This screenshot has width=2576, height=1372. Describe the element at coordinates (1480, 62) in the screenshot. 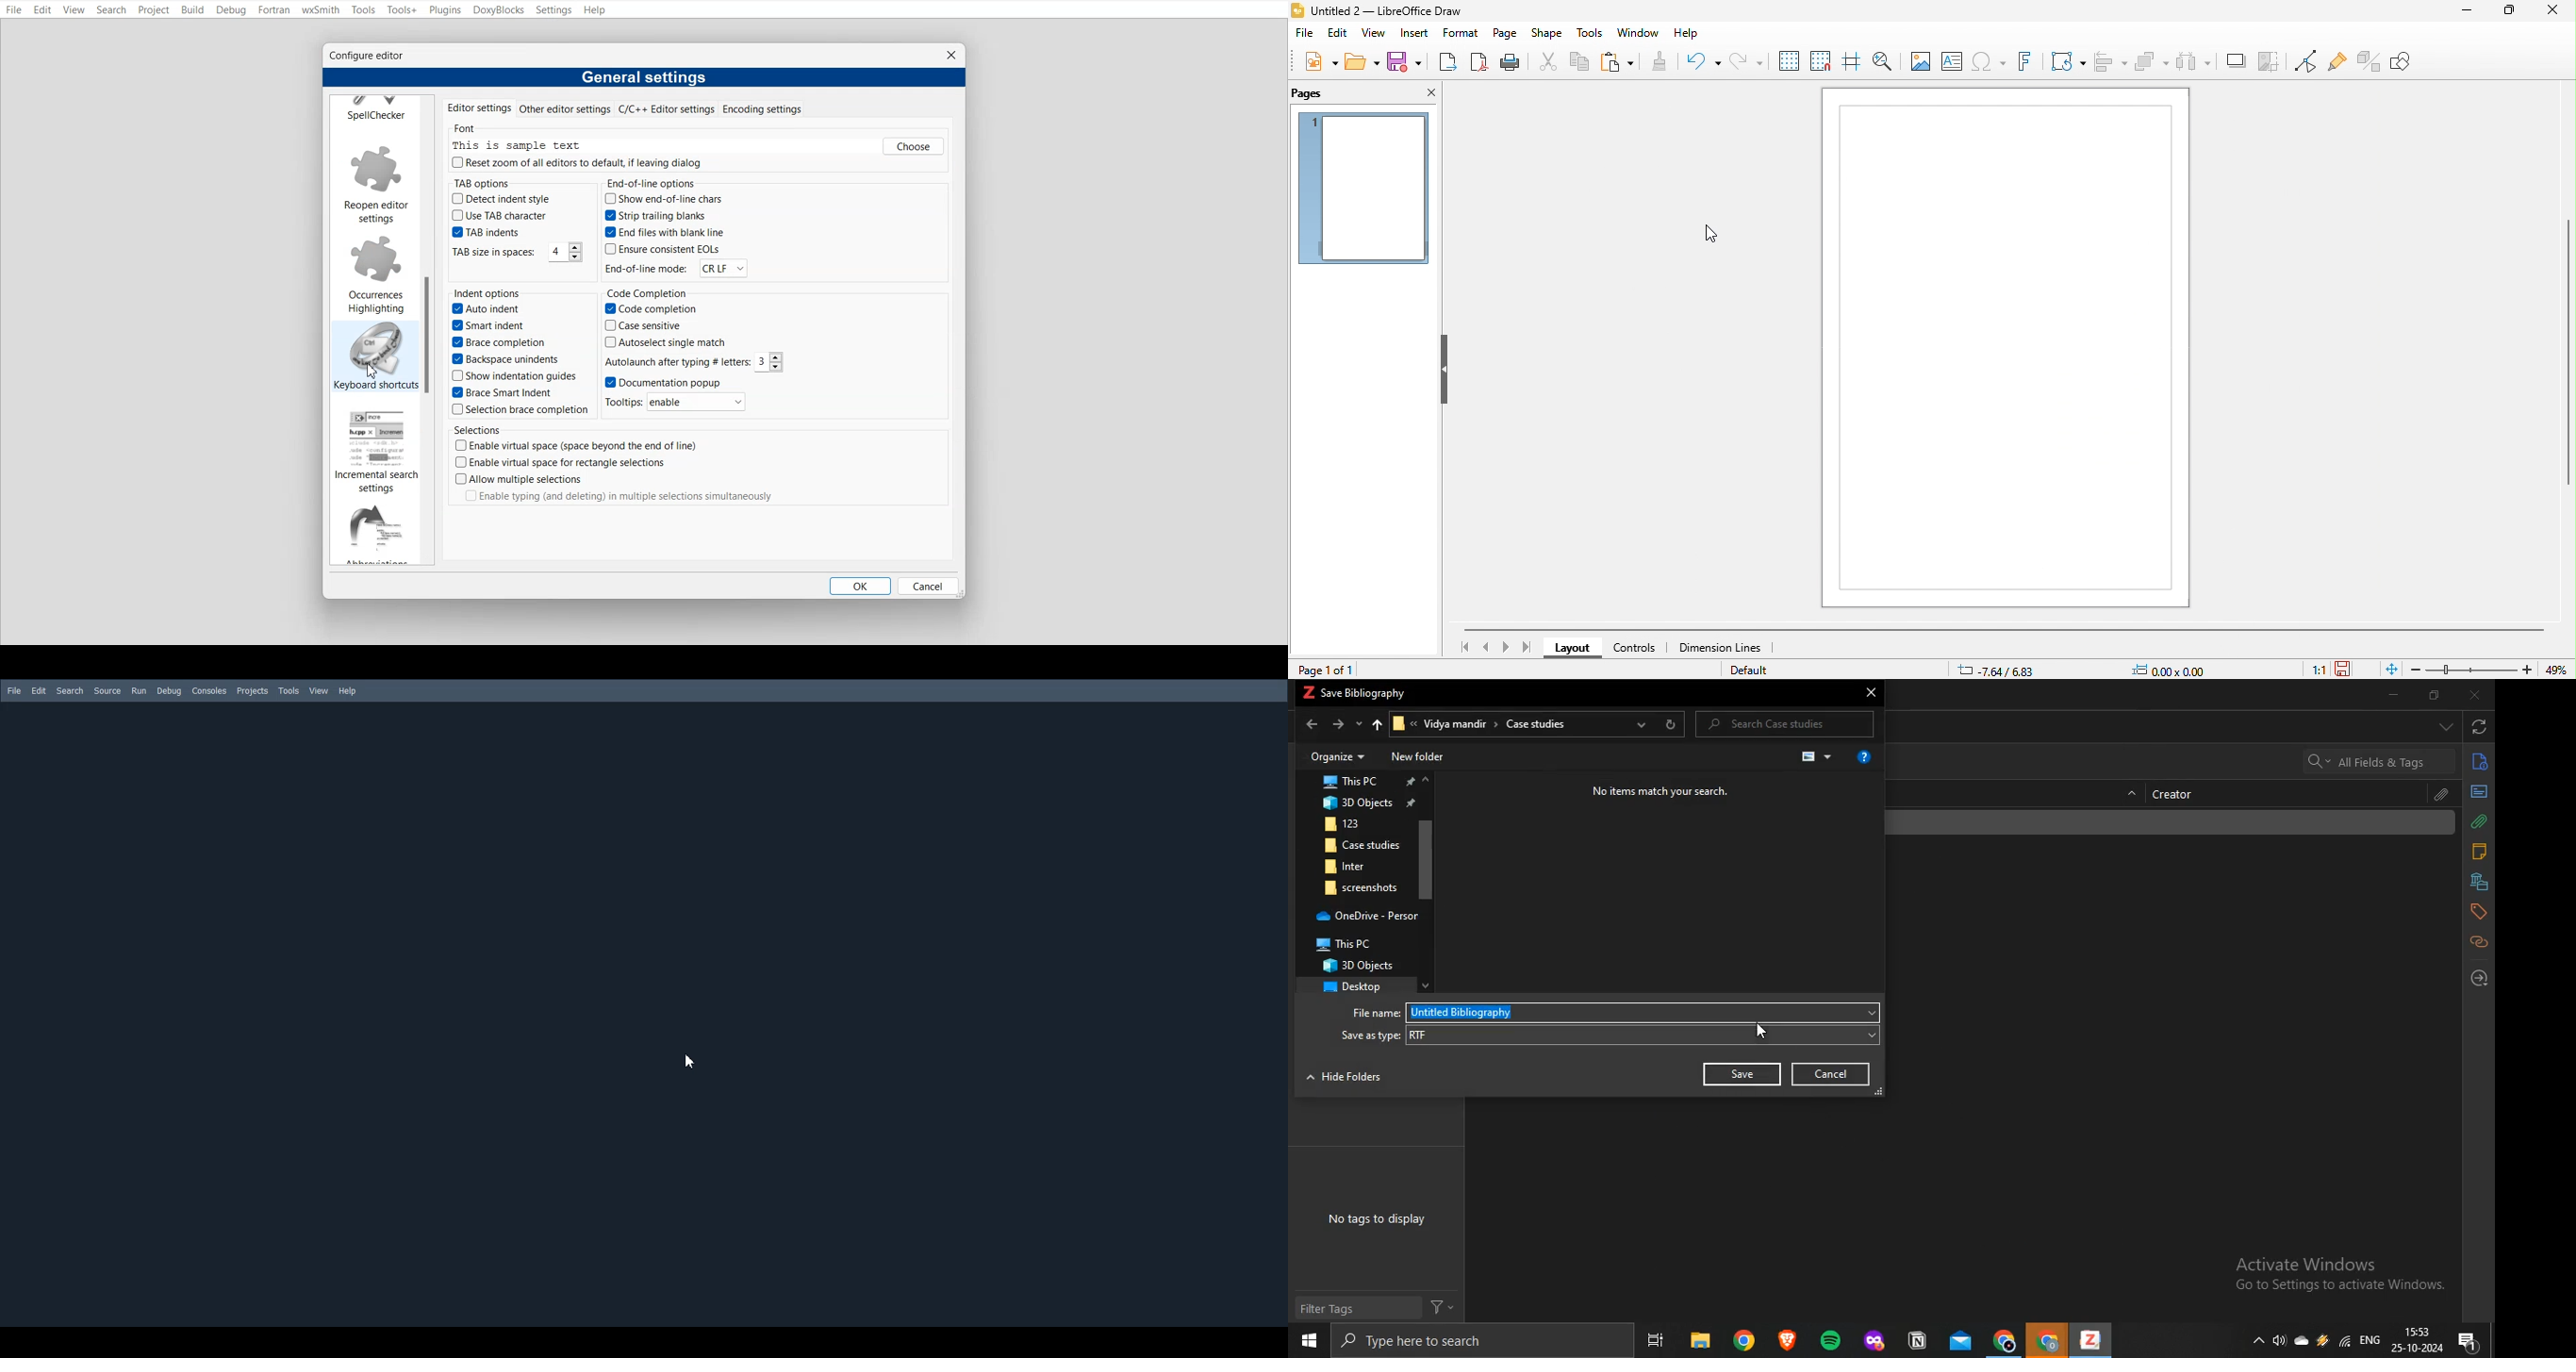

I see `export as pdf` at that location.